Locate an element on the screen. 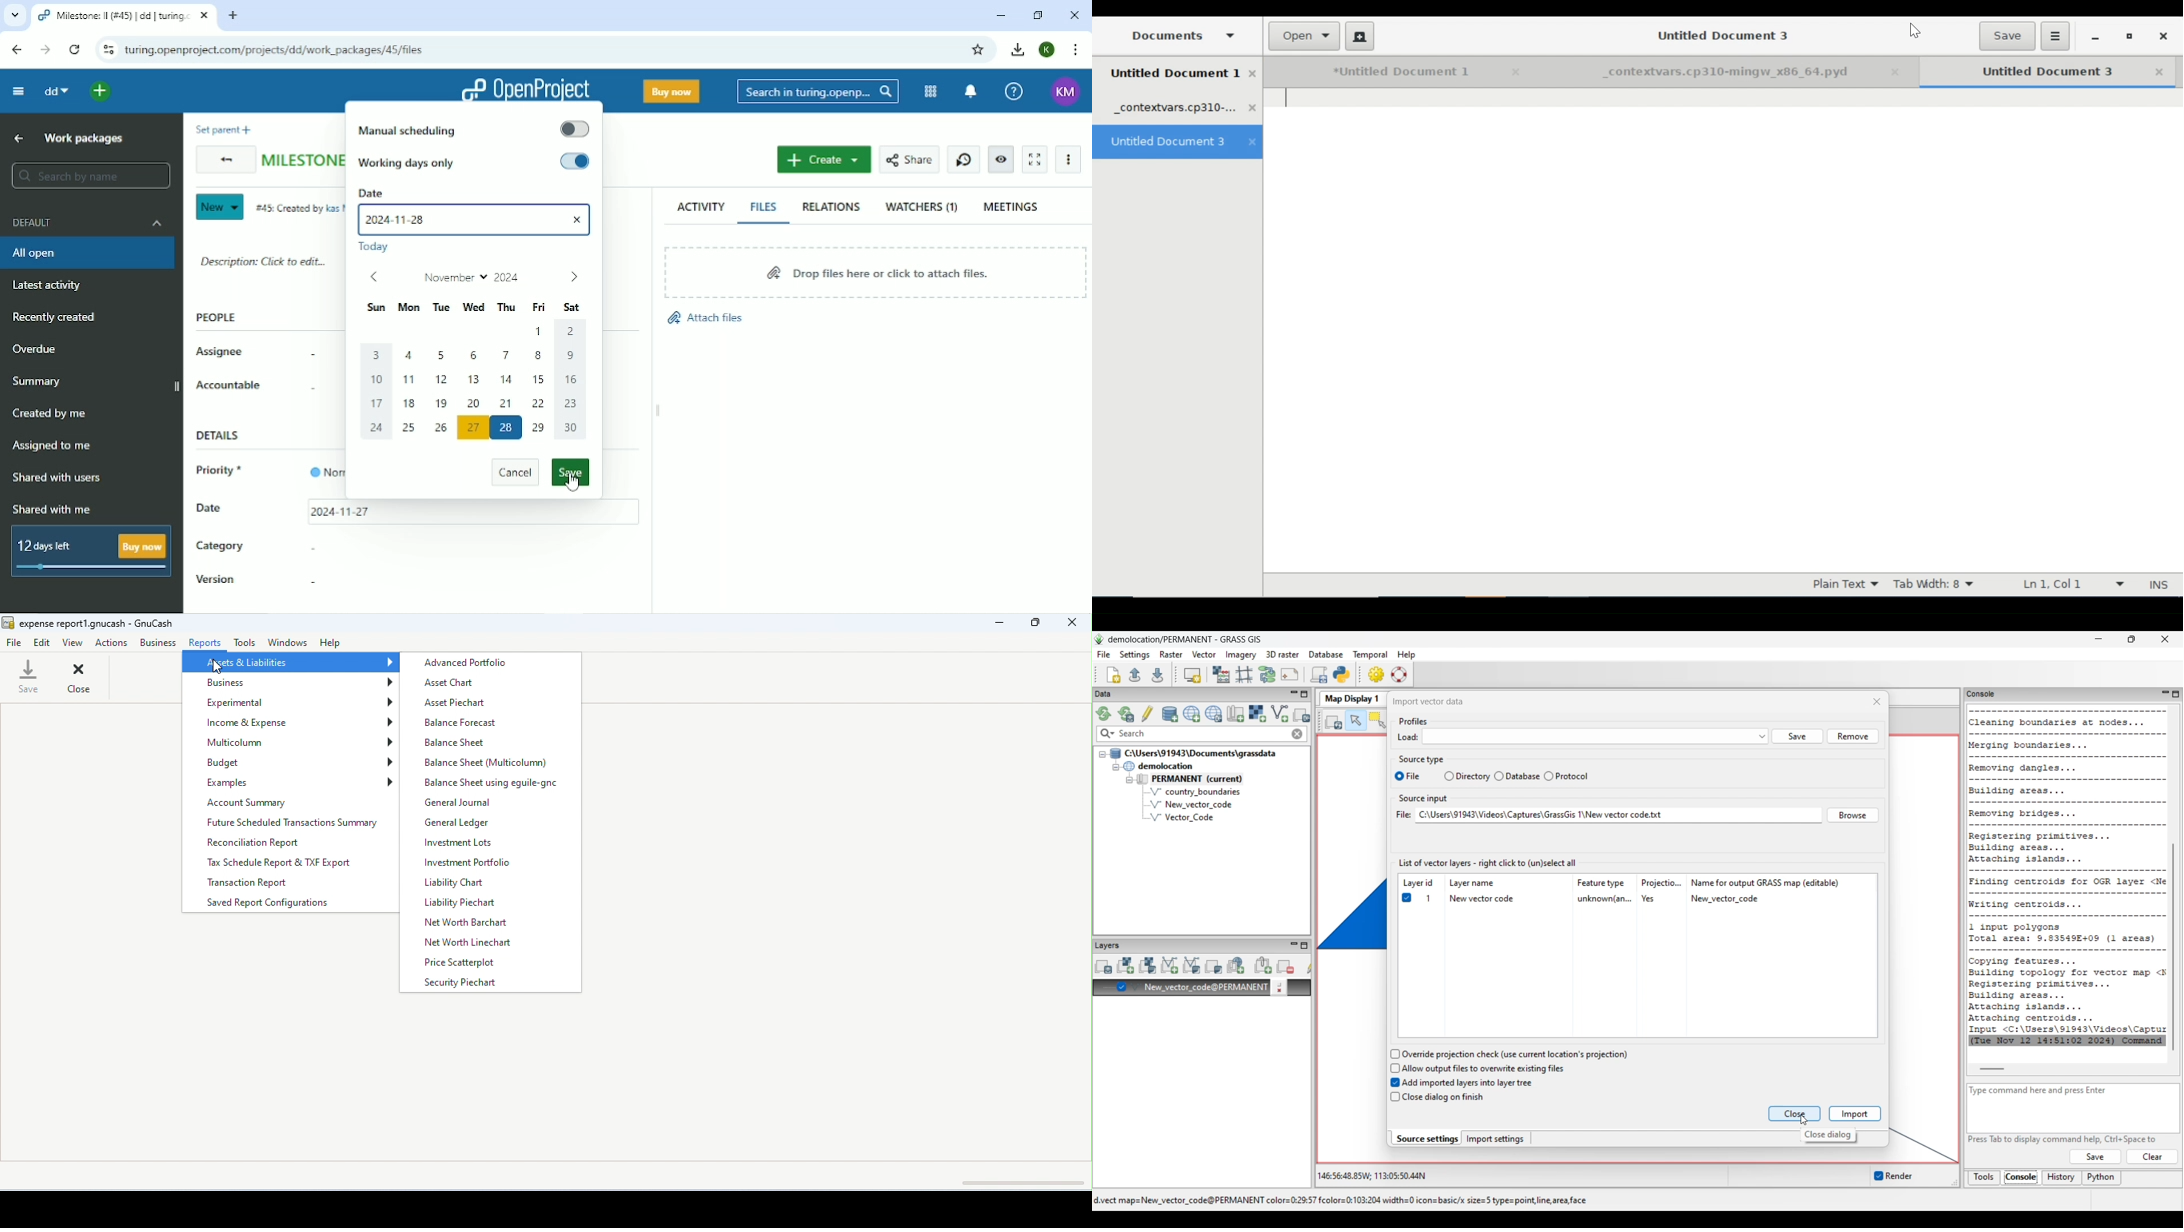 The width and height of the screenshot is (2184, 1232). Created by me is located at coordinates (51, 414).